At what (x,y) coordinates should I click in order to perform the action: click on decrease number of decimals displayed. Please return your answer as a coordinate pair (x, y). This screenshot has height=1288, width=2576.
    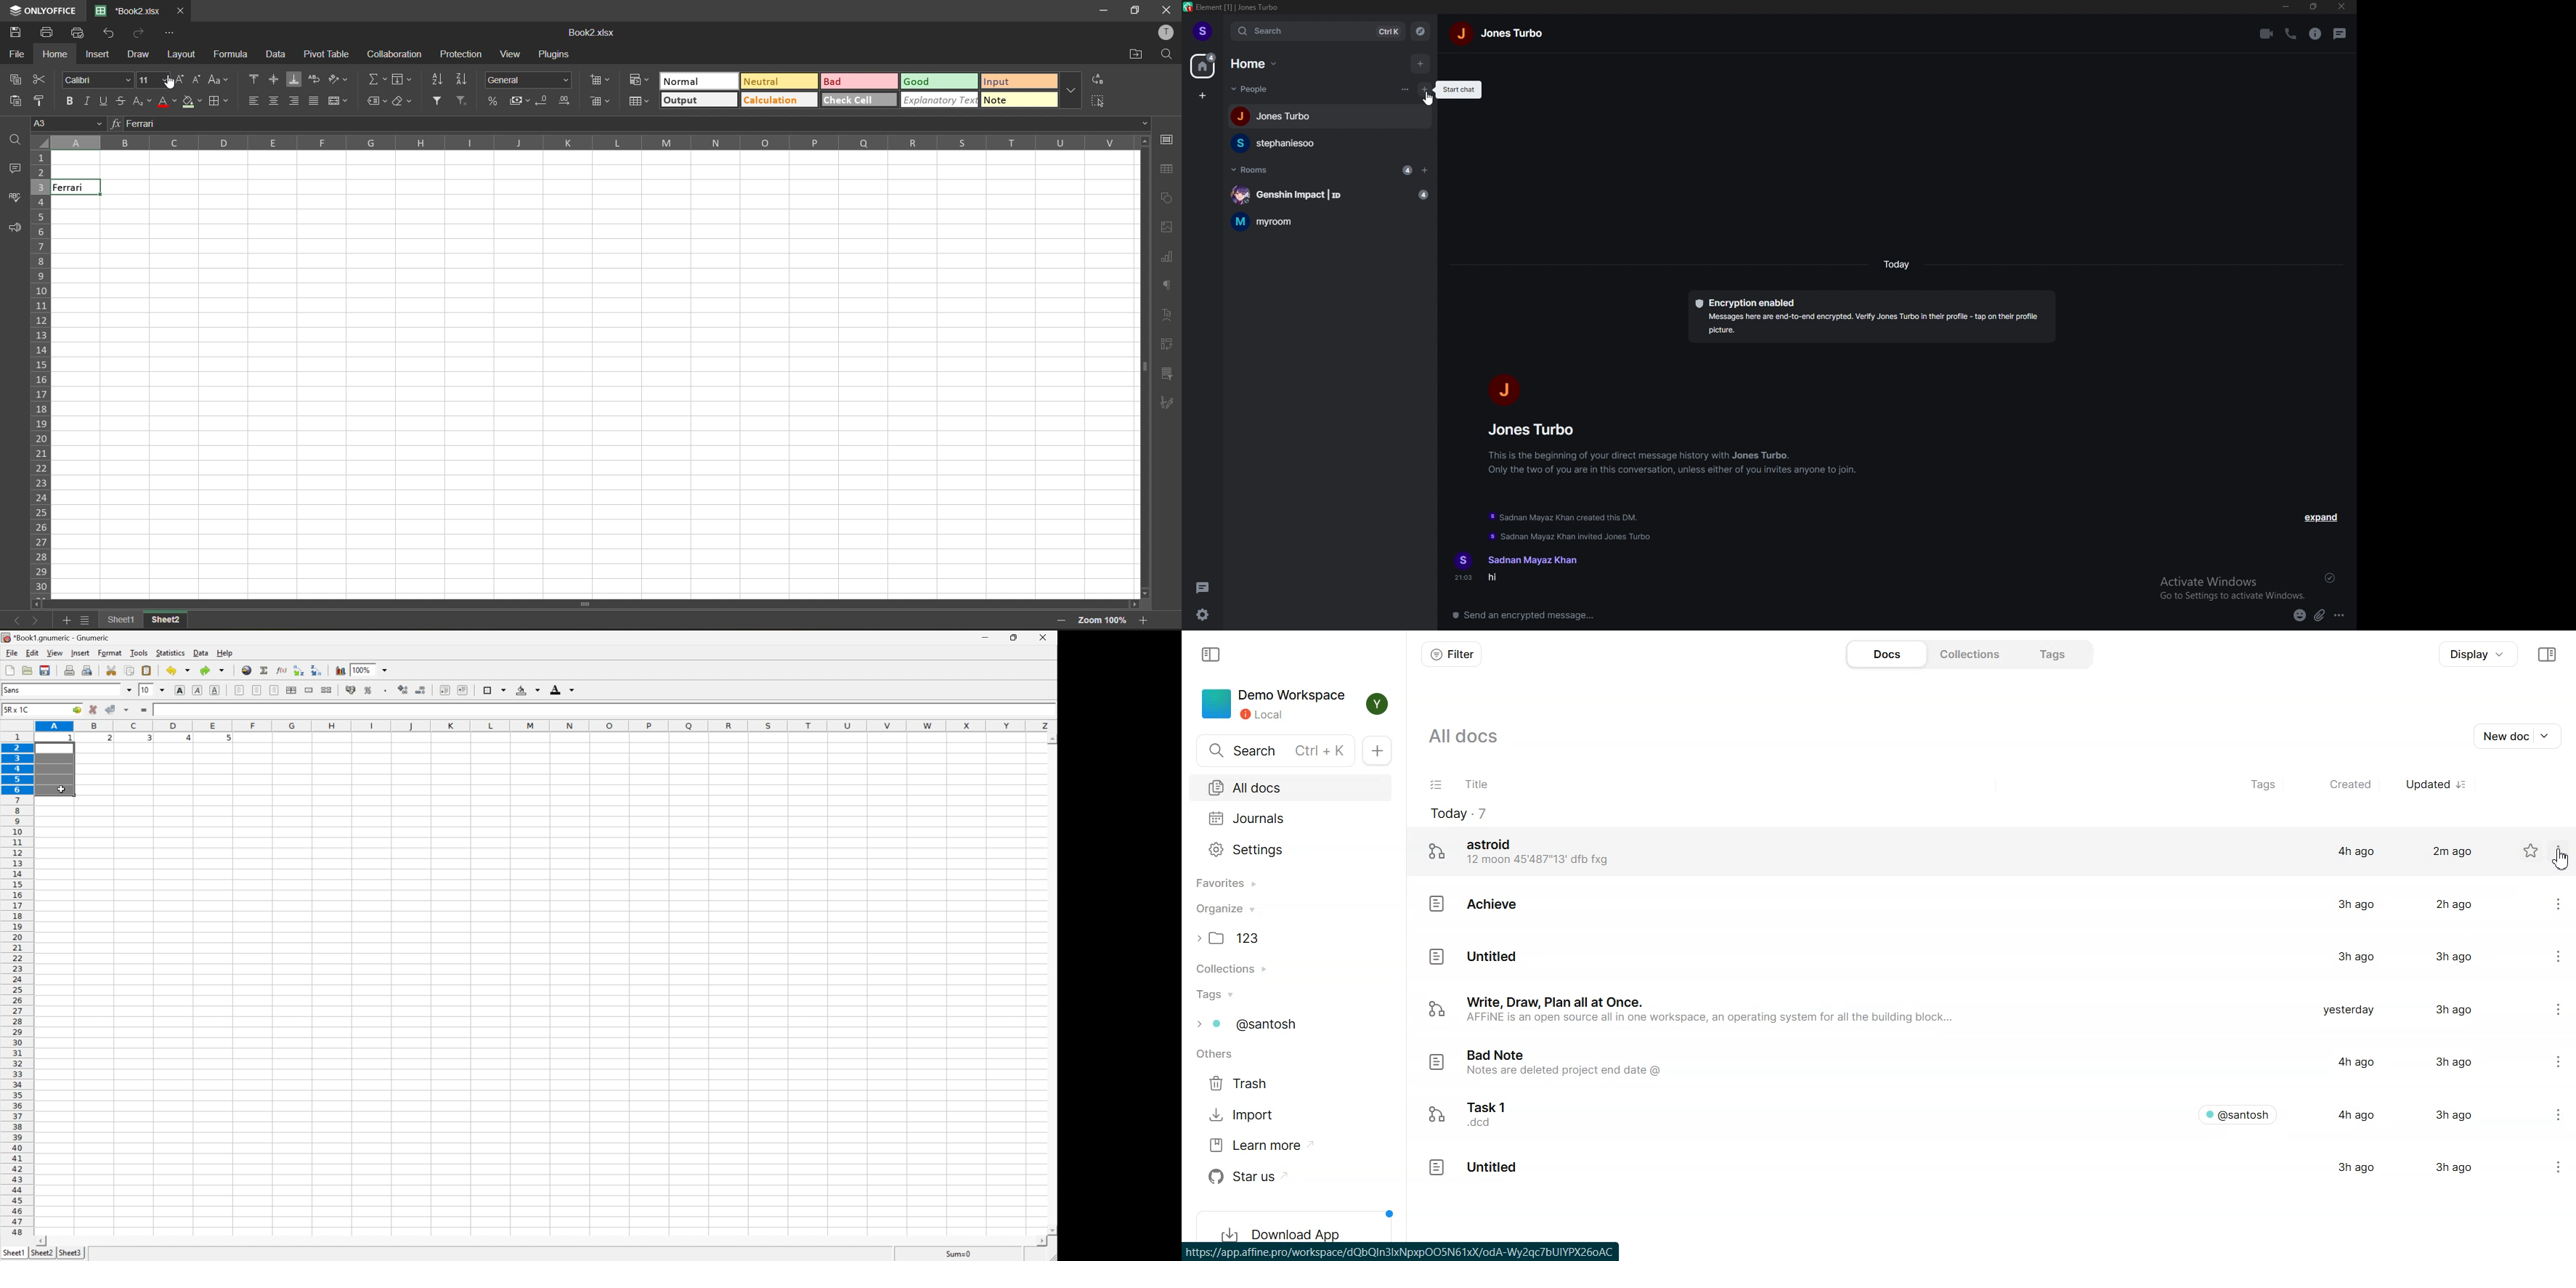
    Looking at the image, I should click on (419, 690).